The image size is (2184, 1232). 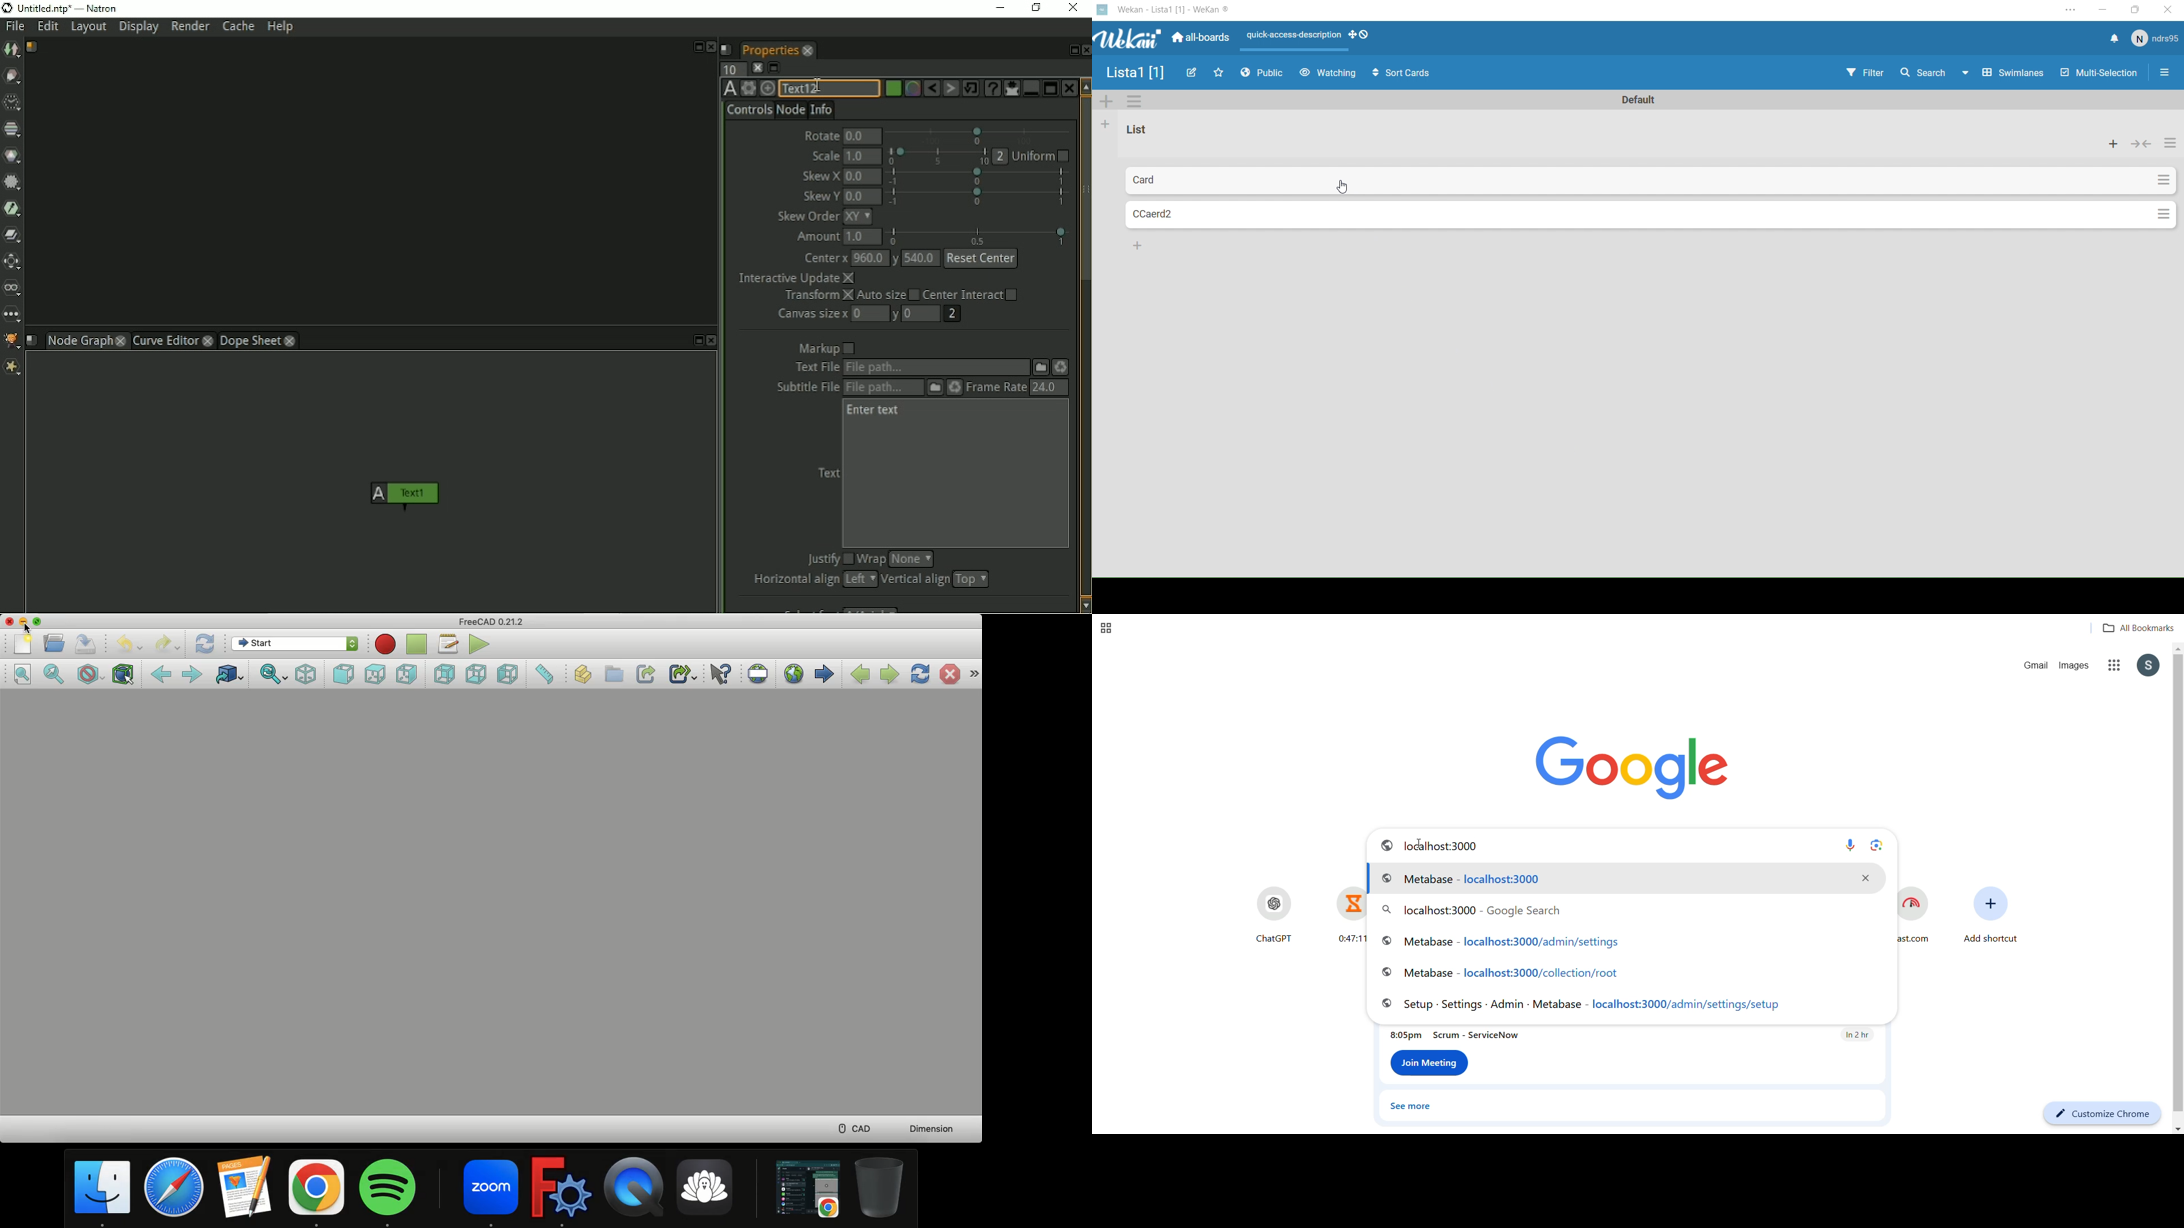 I want to click on Rear, so click(x=445, y=673).